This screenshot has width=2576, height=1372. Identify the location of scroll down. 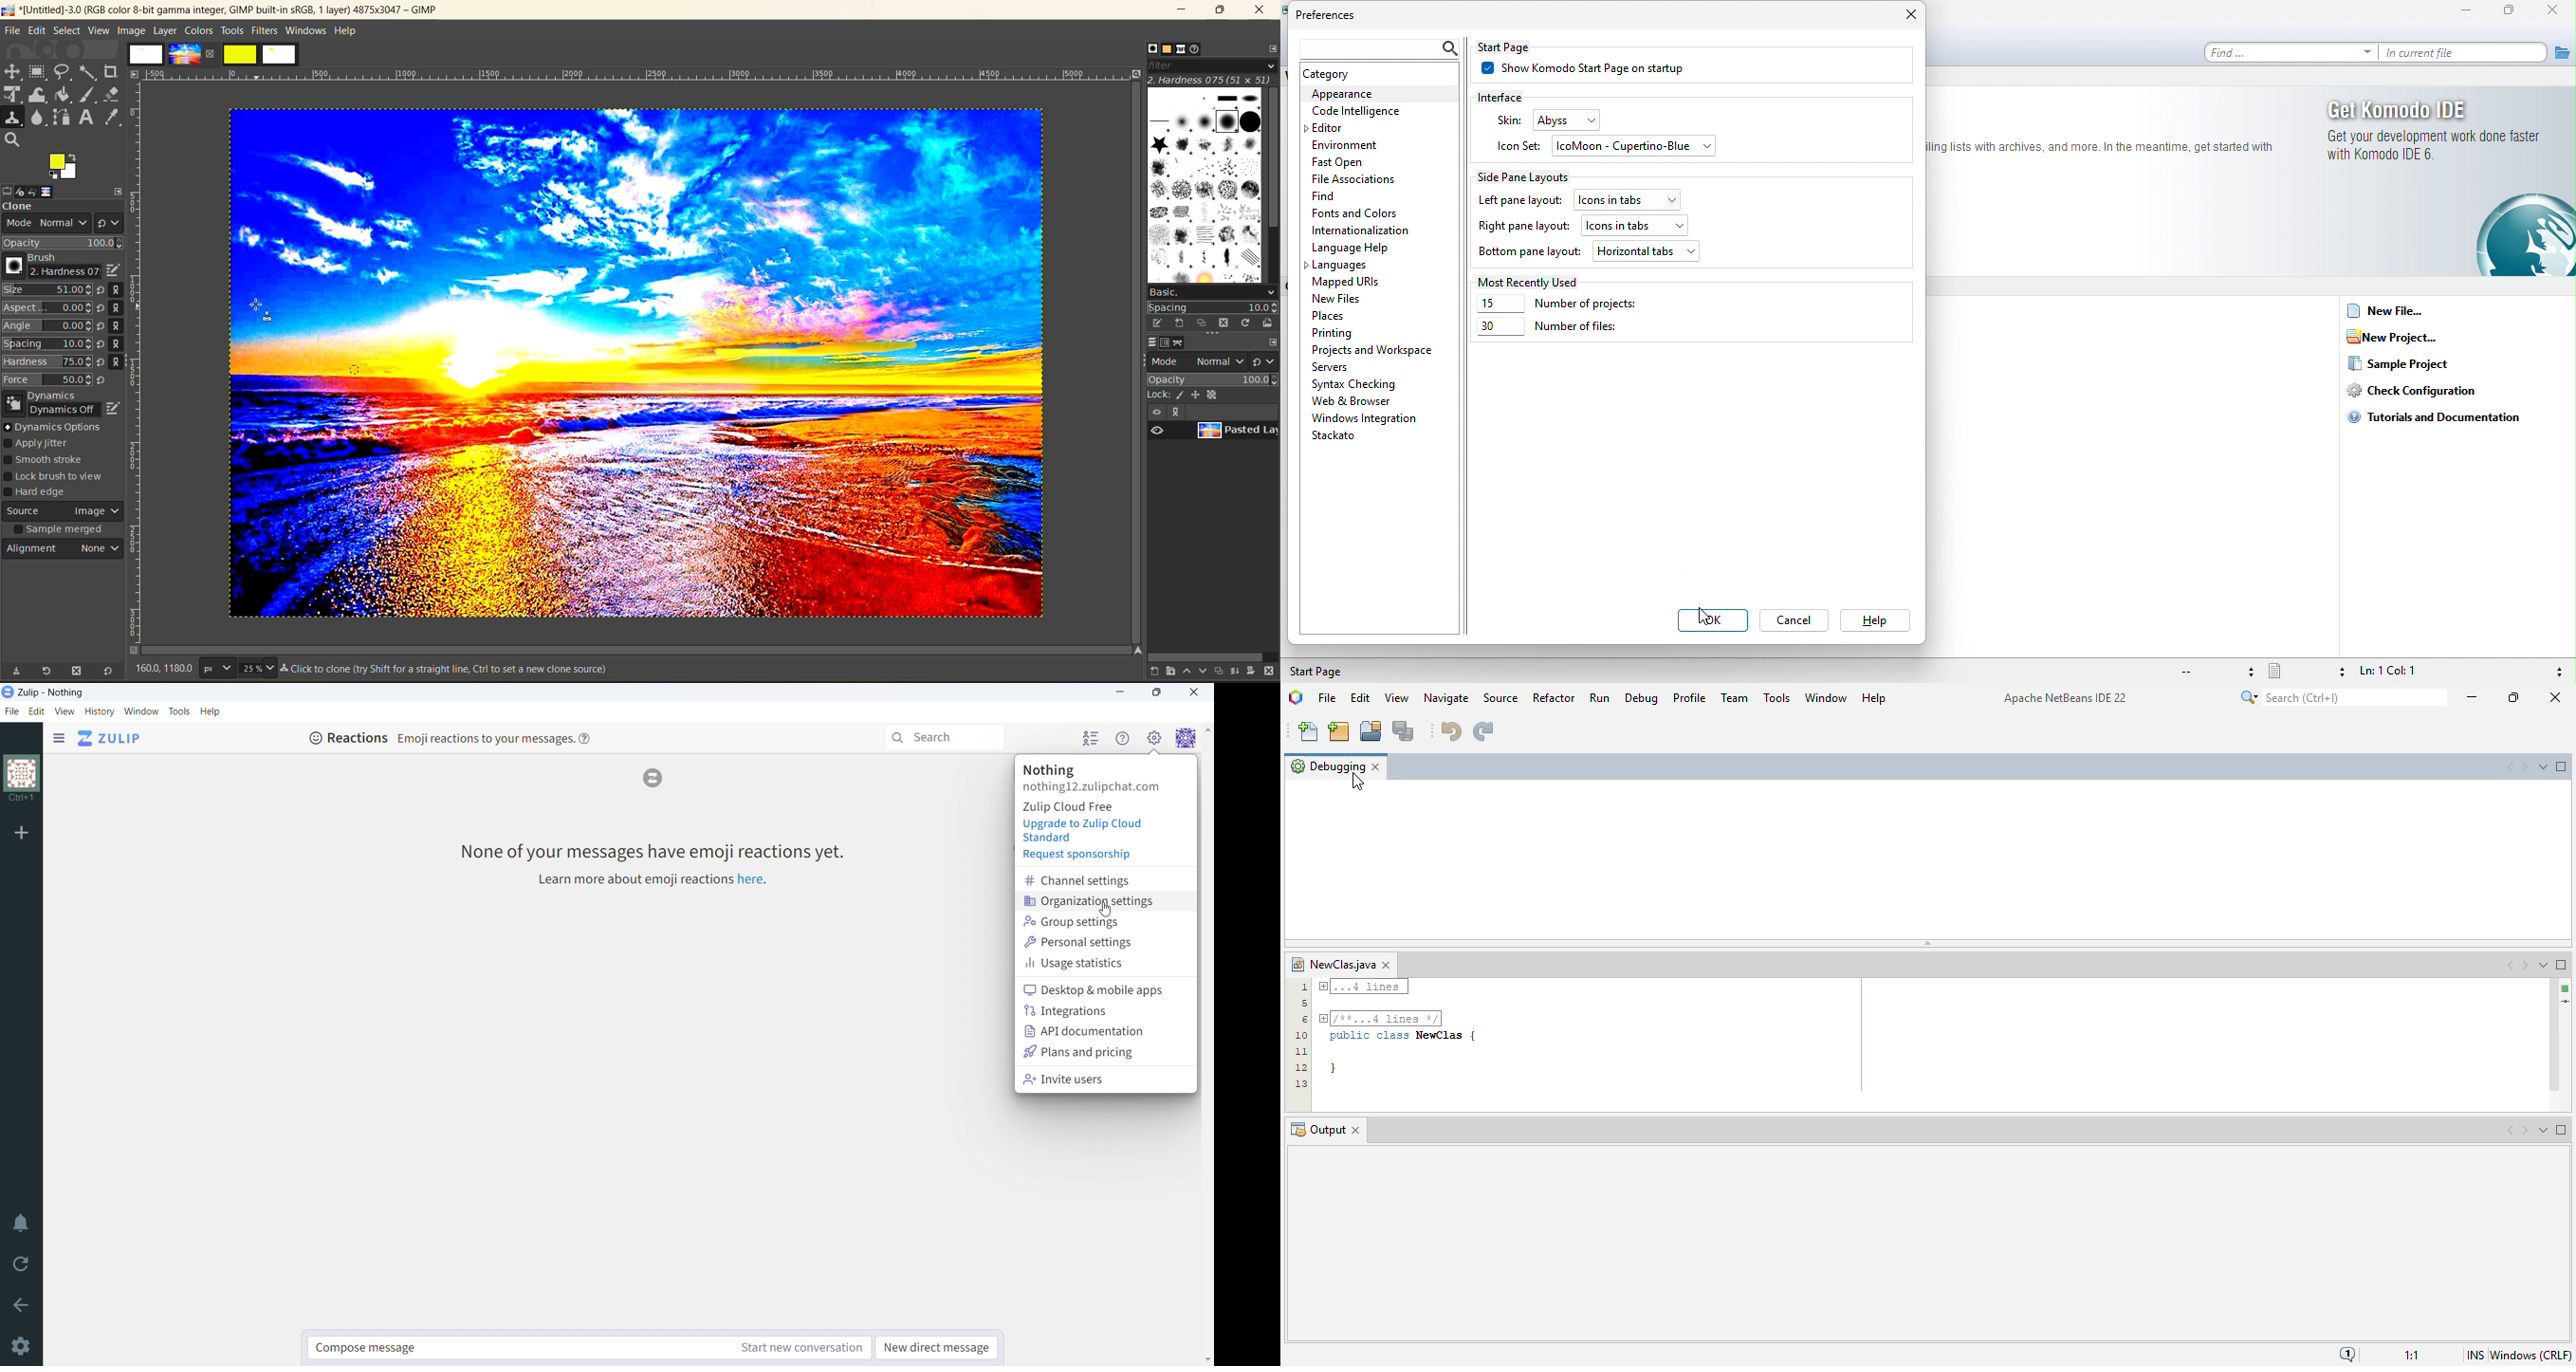
(1206, 1359).